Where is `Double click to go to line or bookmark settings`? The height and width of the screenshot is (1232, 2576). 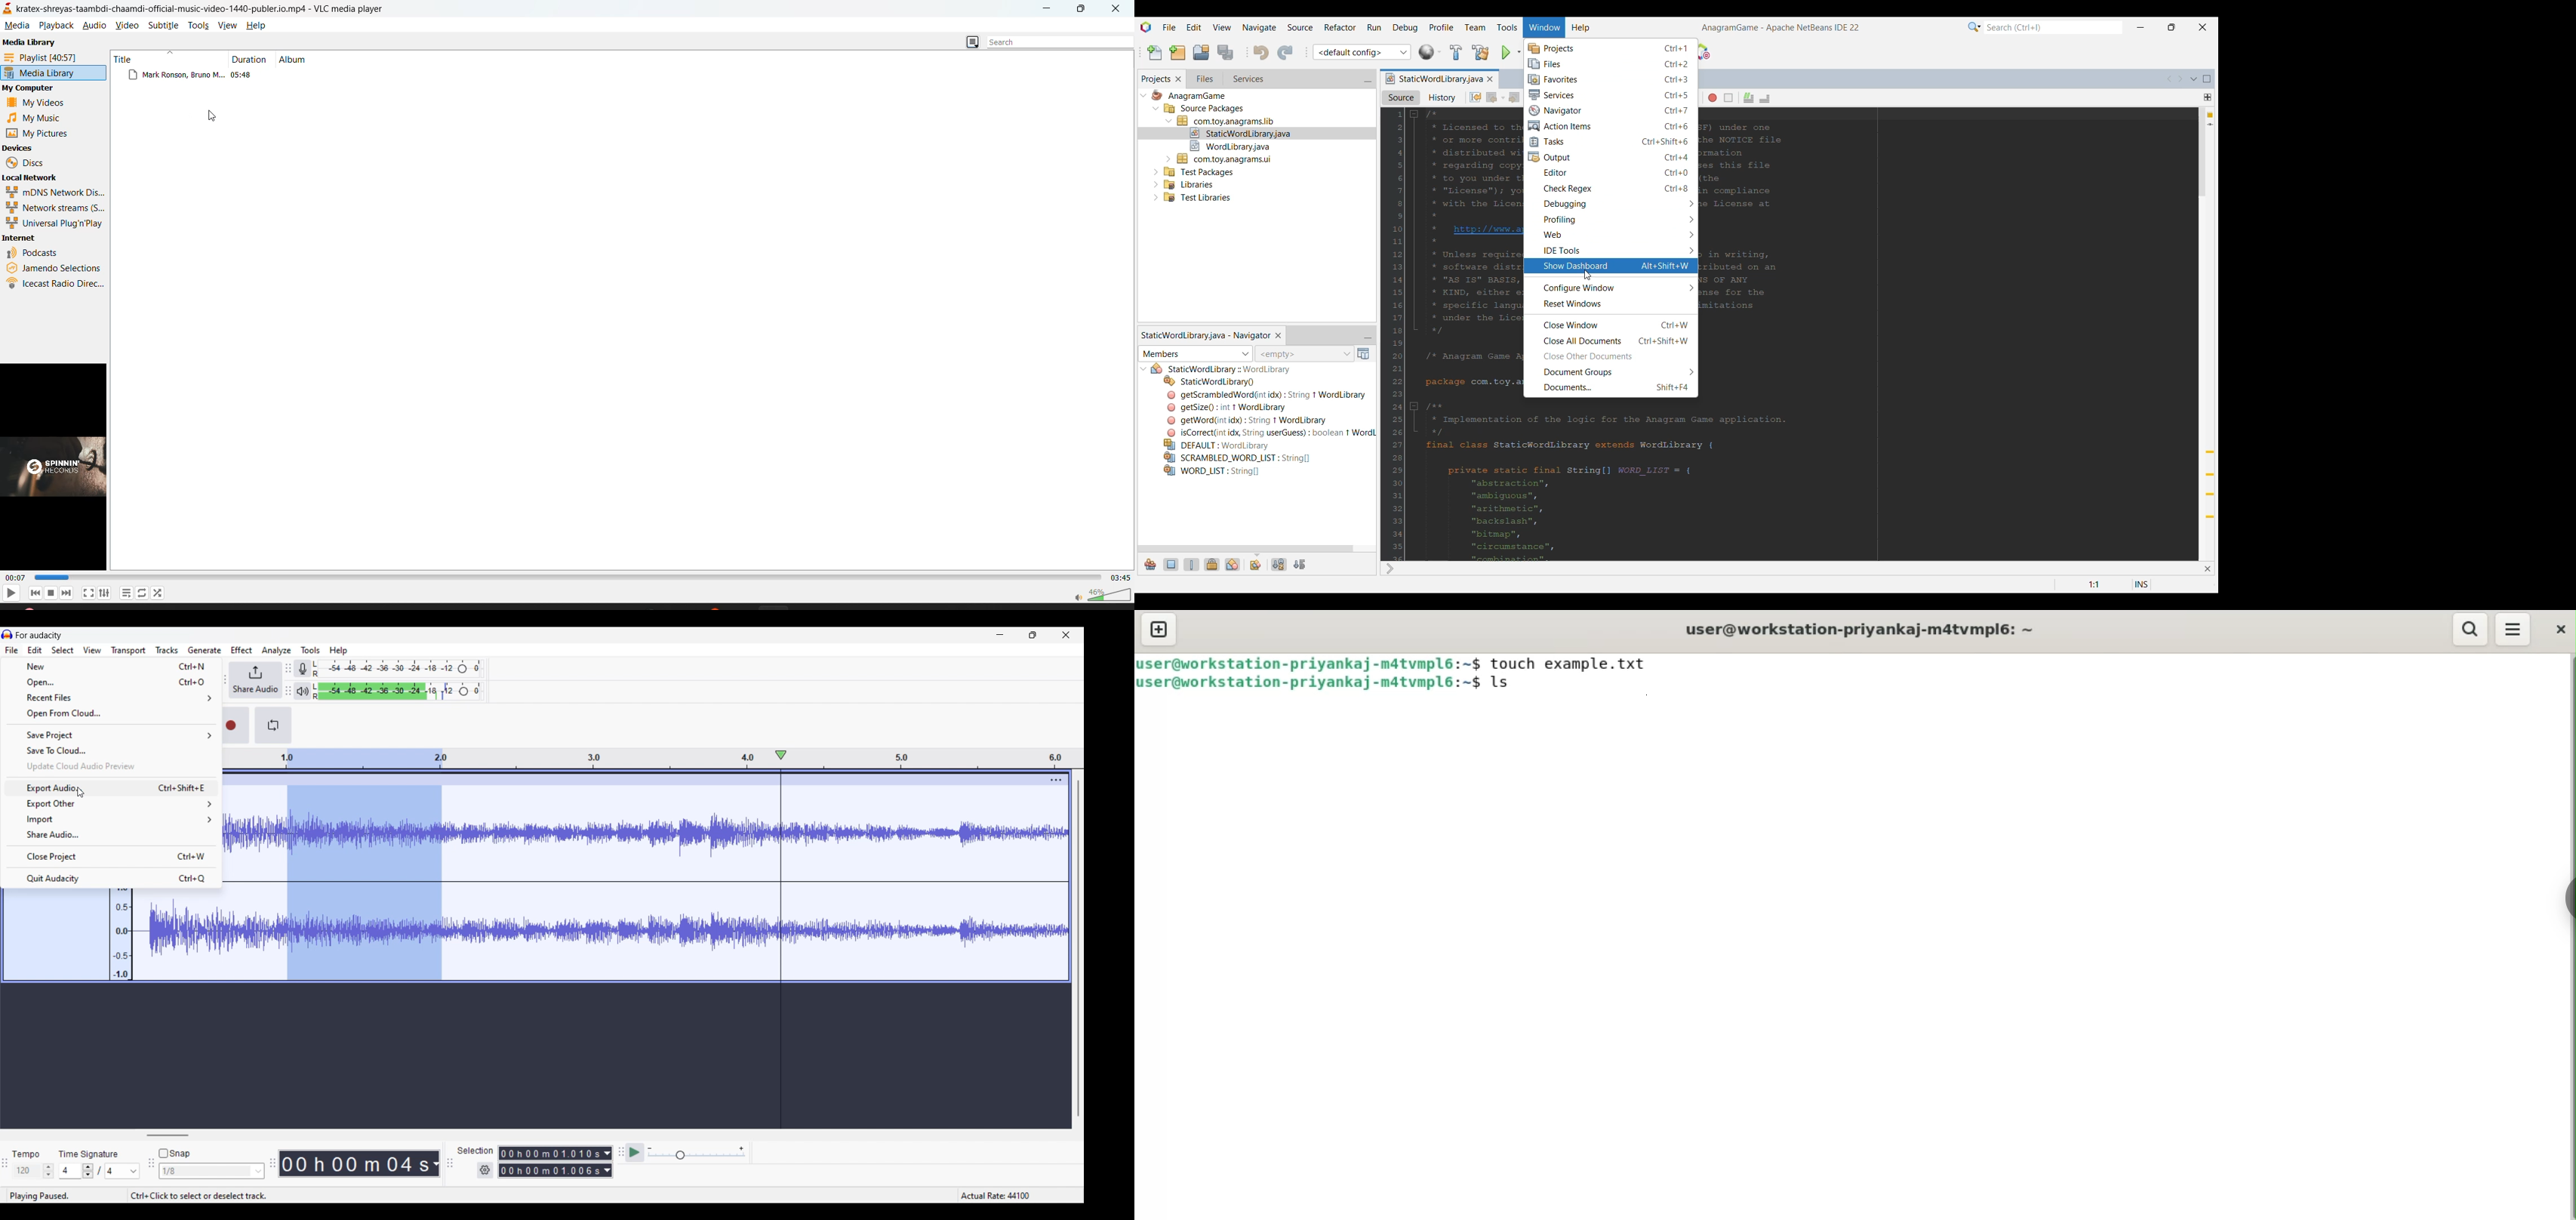 Double click to go to line or bookmark settings is located at coordinates (2105, 585).